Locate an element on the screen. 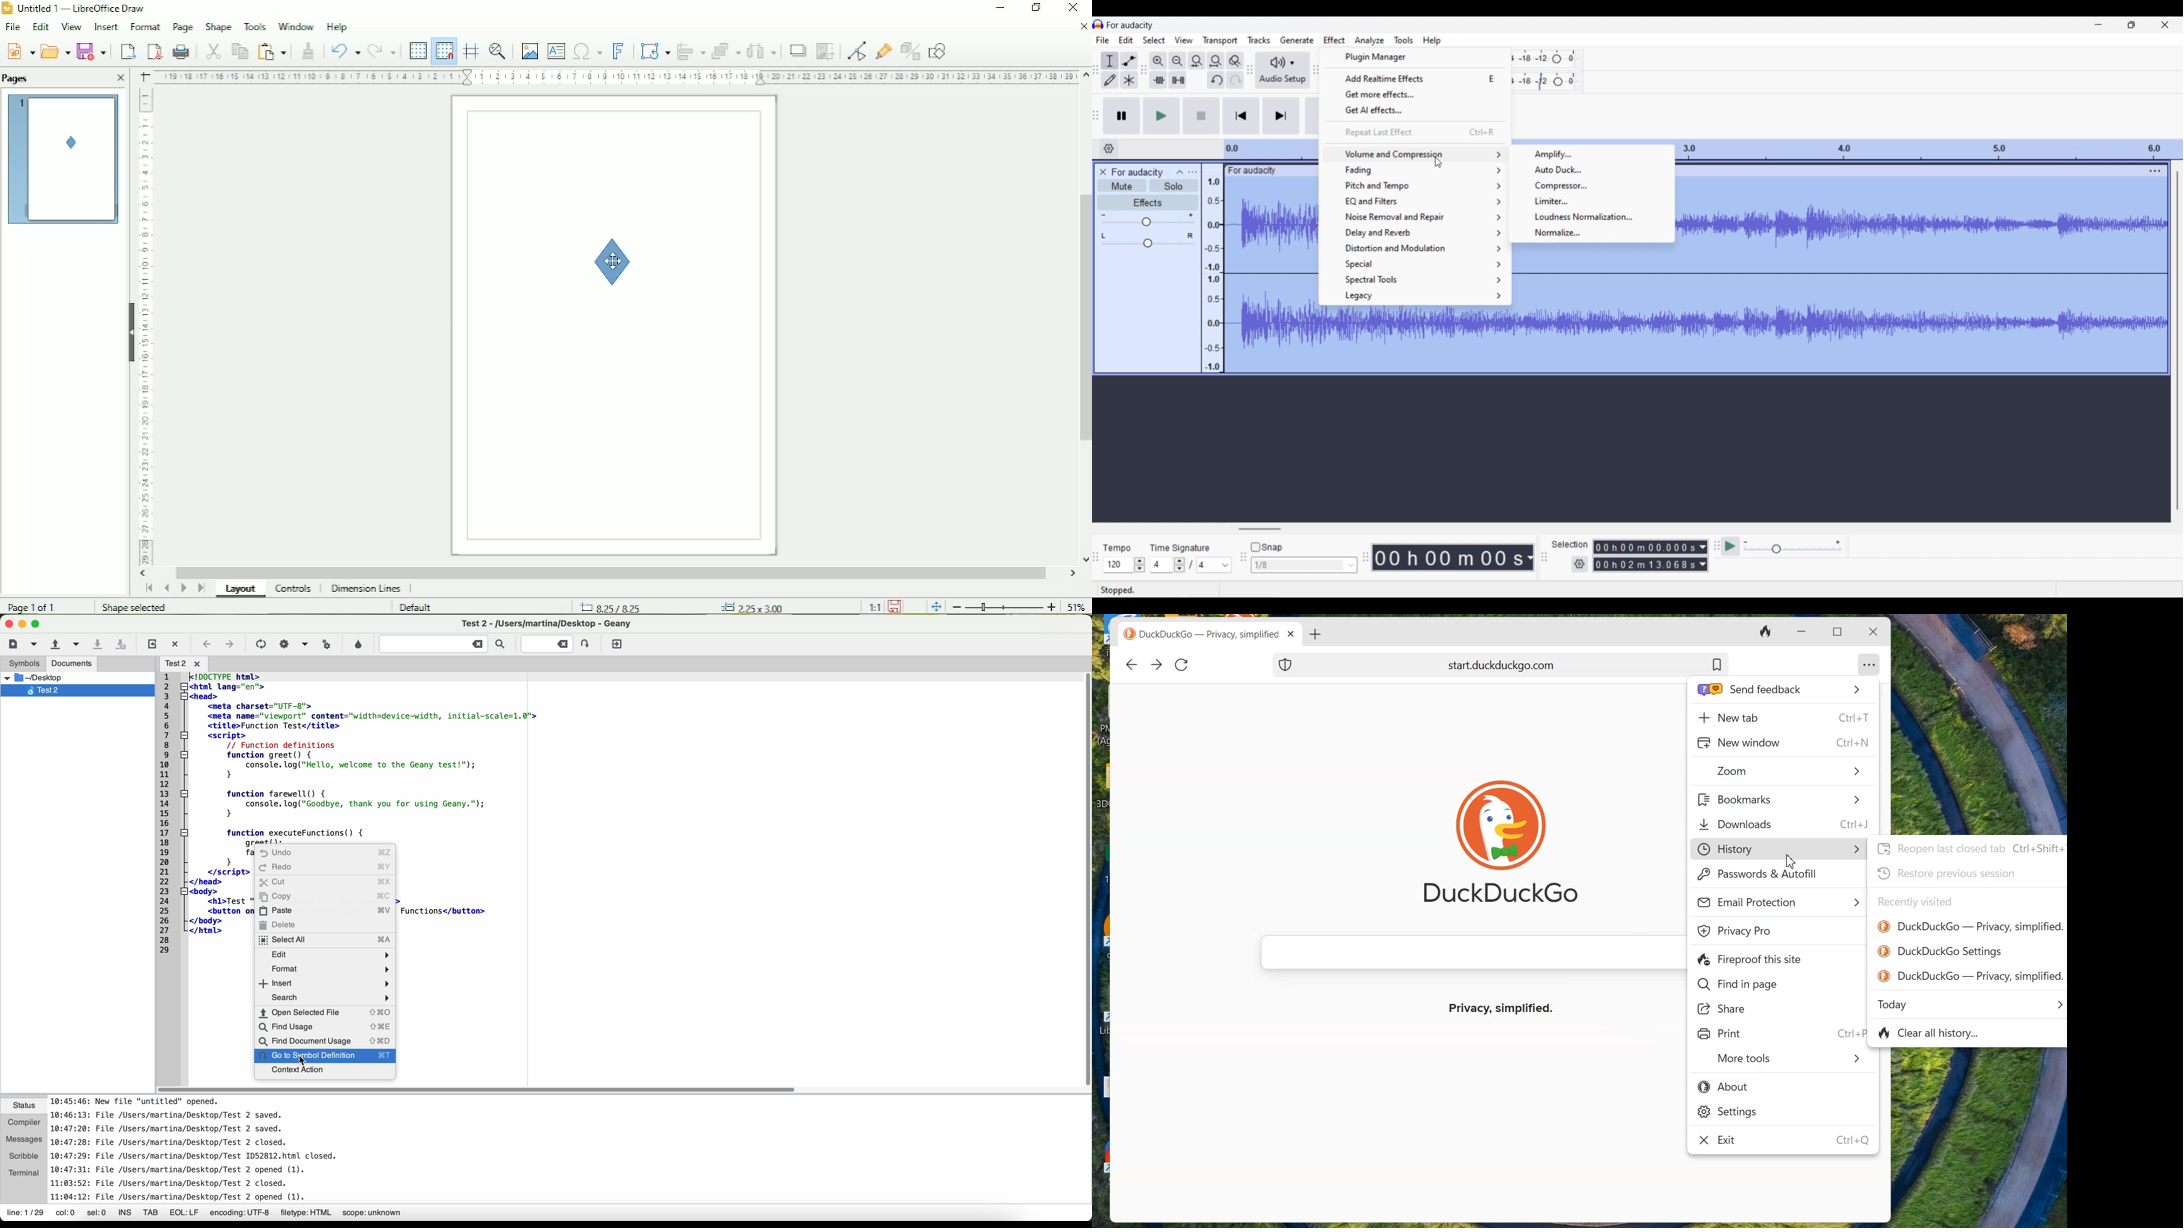 The width and height of the screenshot is (2184, 1232). Show draw functions is located at coordinates (940, 49).